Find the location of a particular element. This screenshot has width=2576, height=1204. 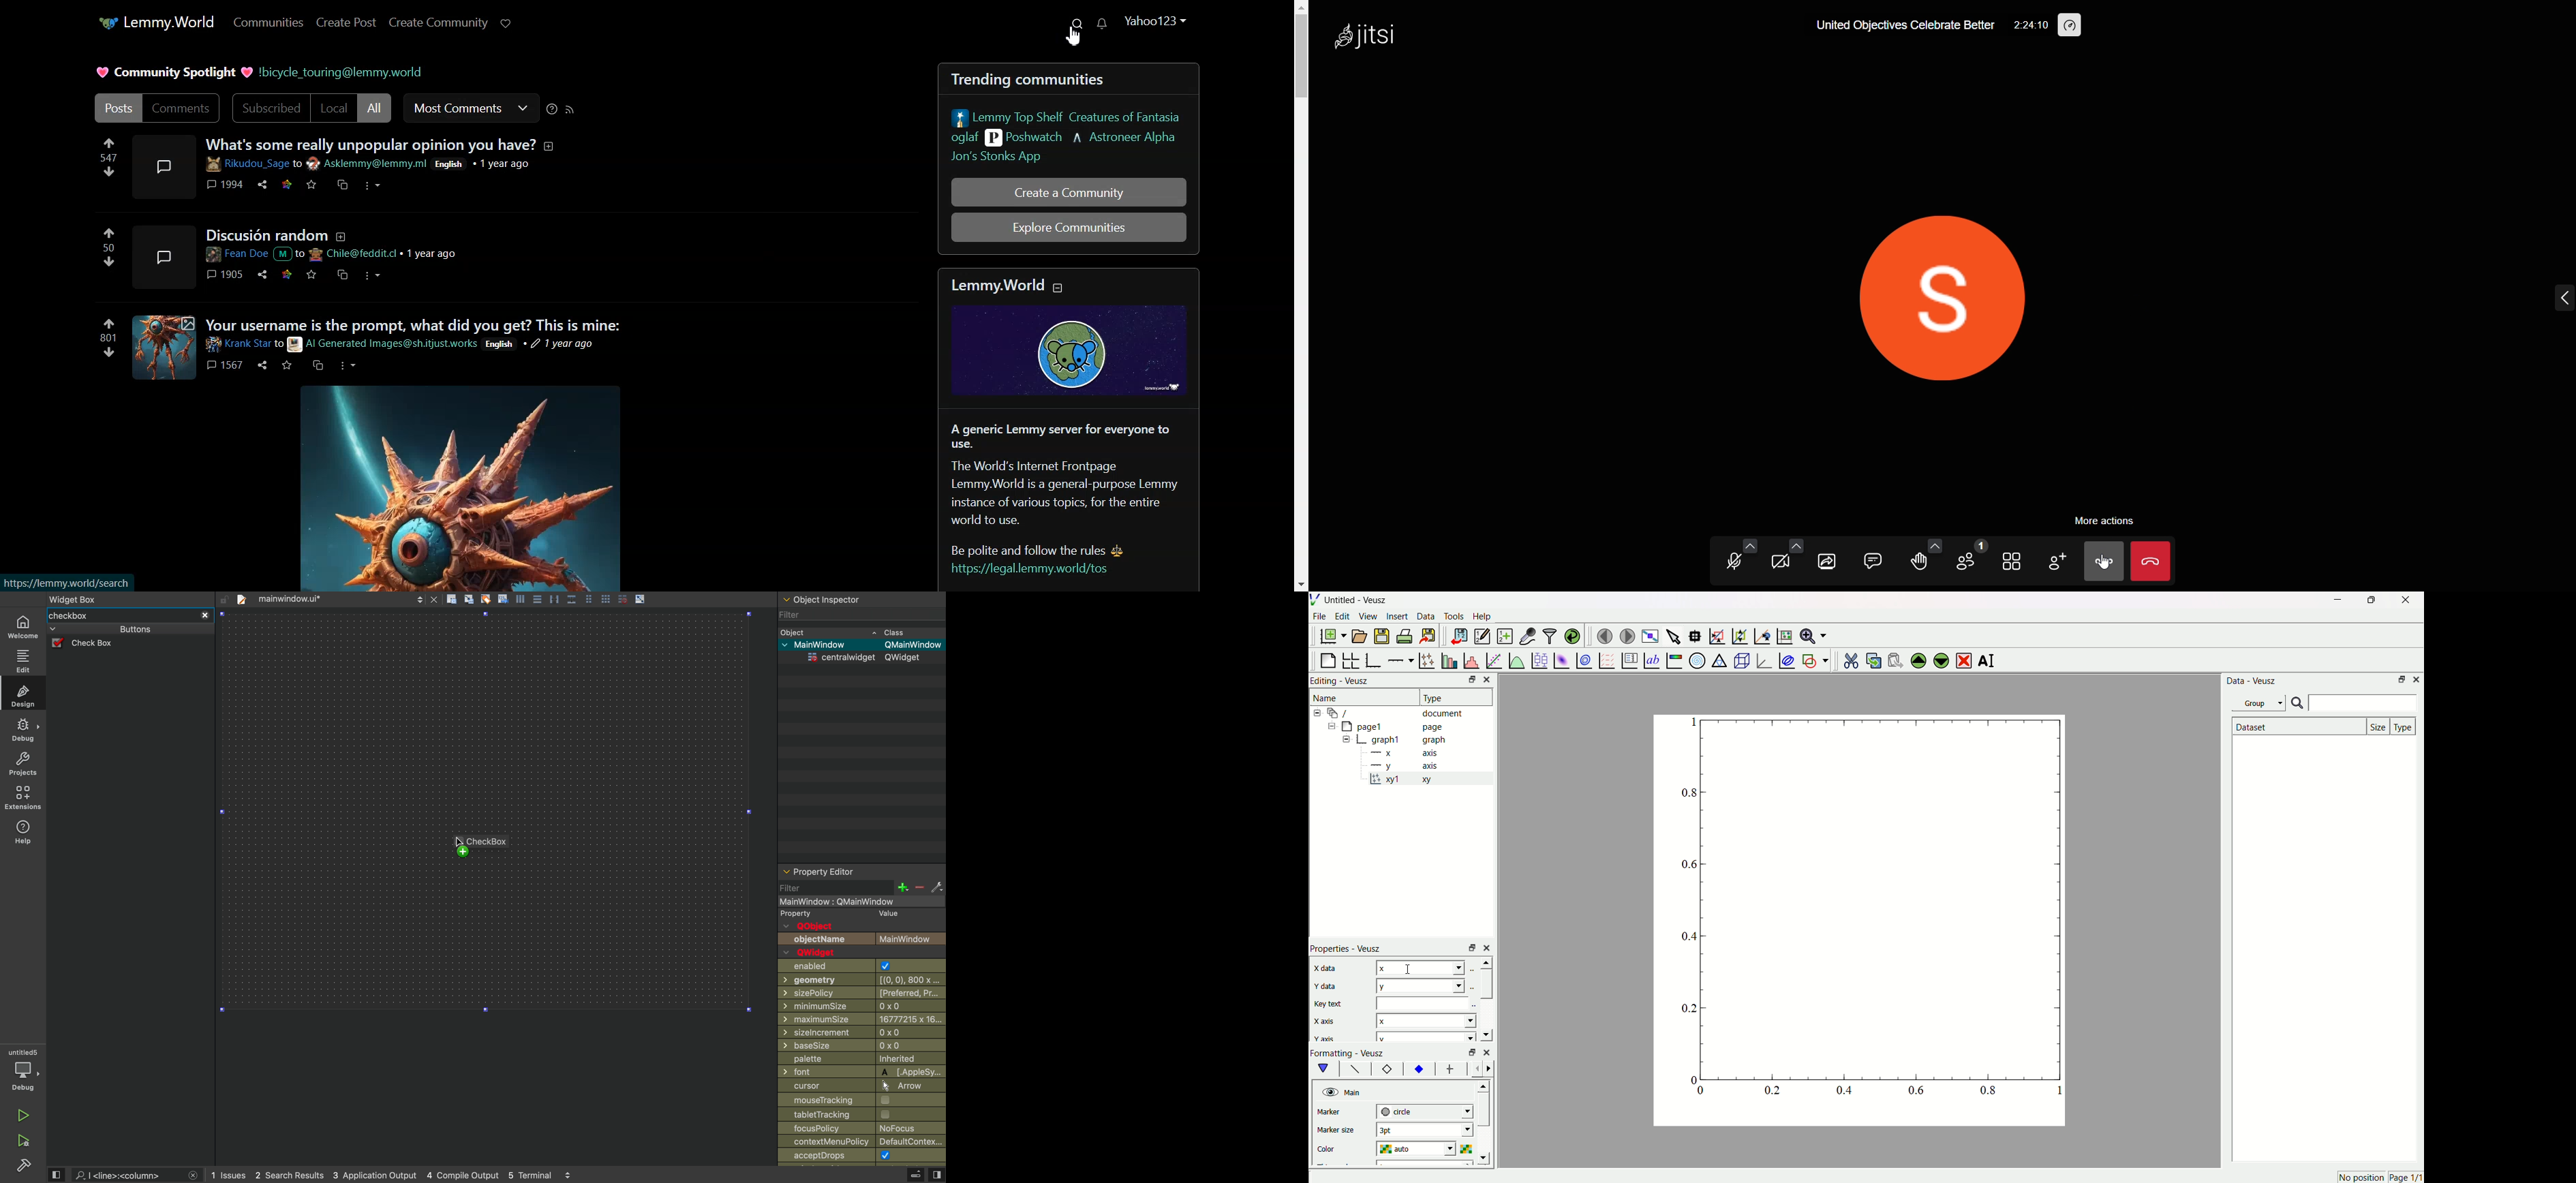

bar chart is located at coordinates (1448, 659).